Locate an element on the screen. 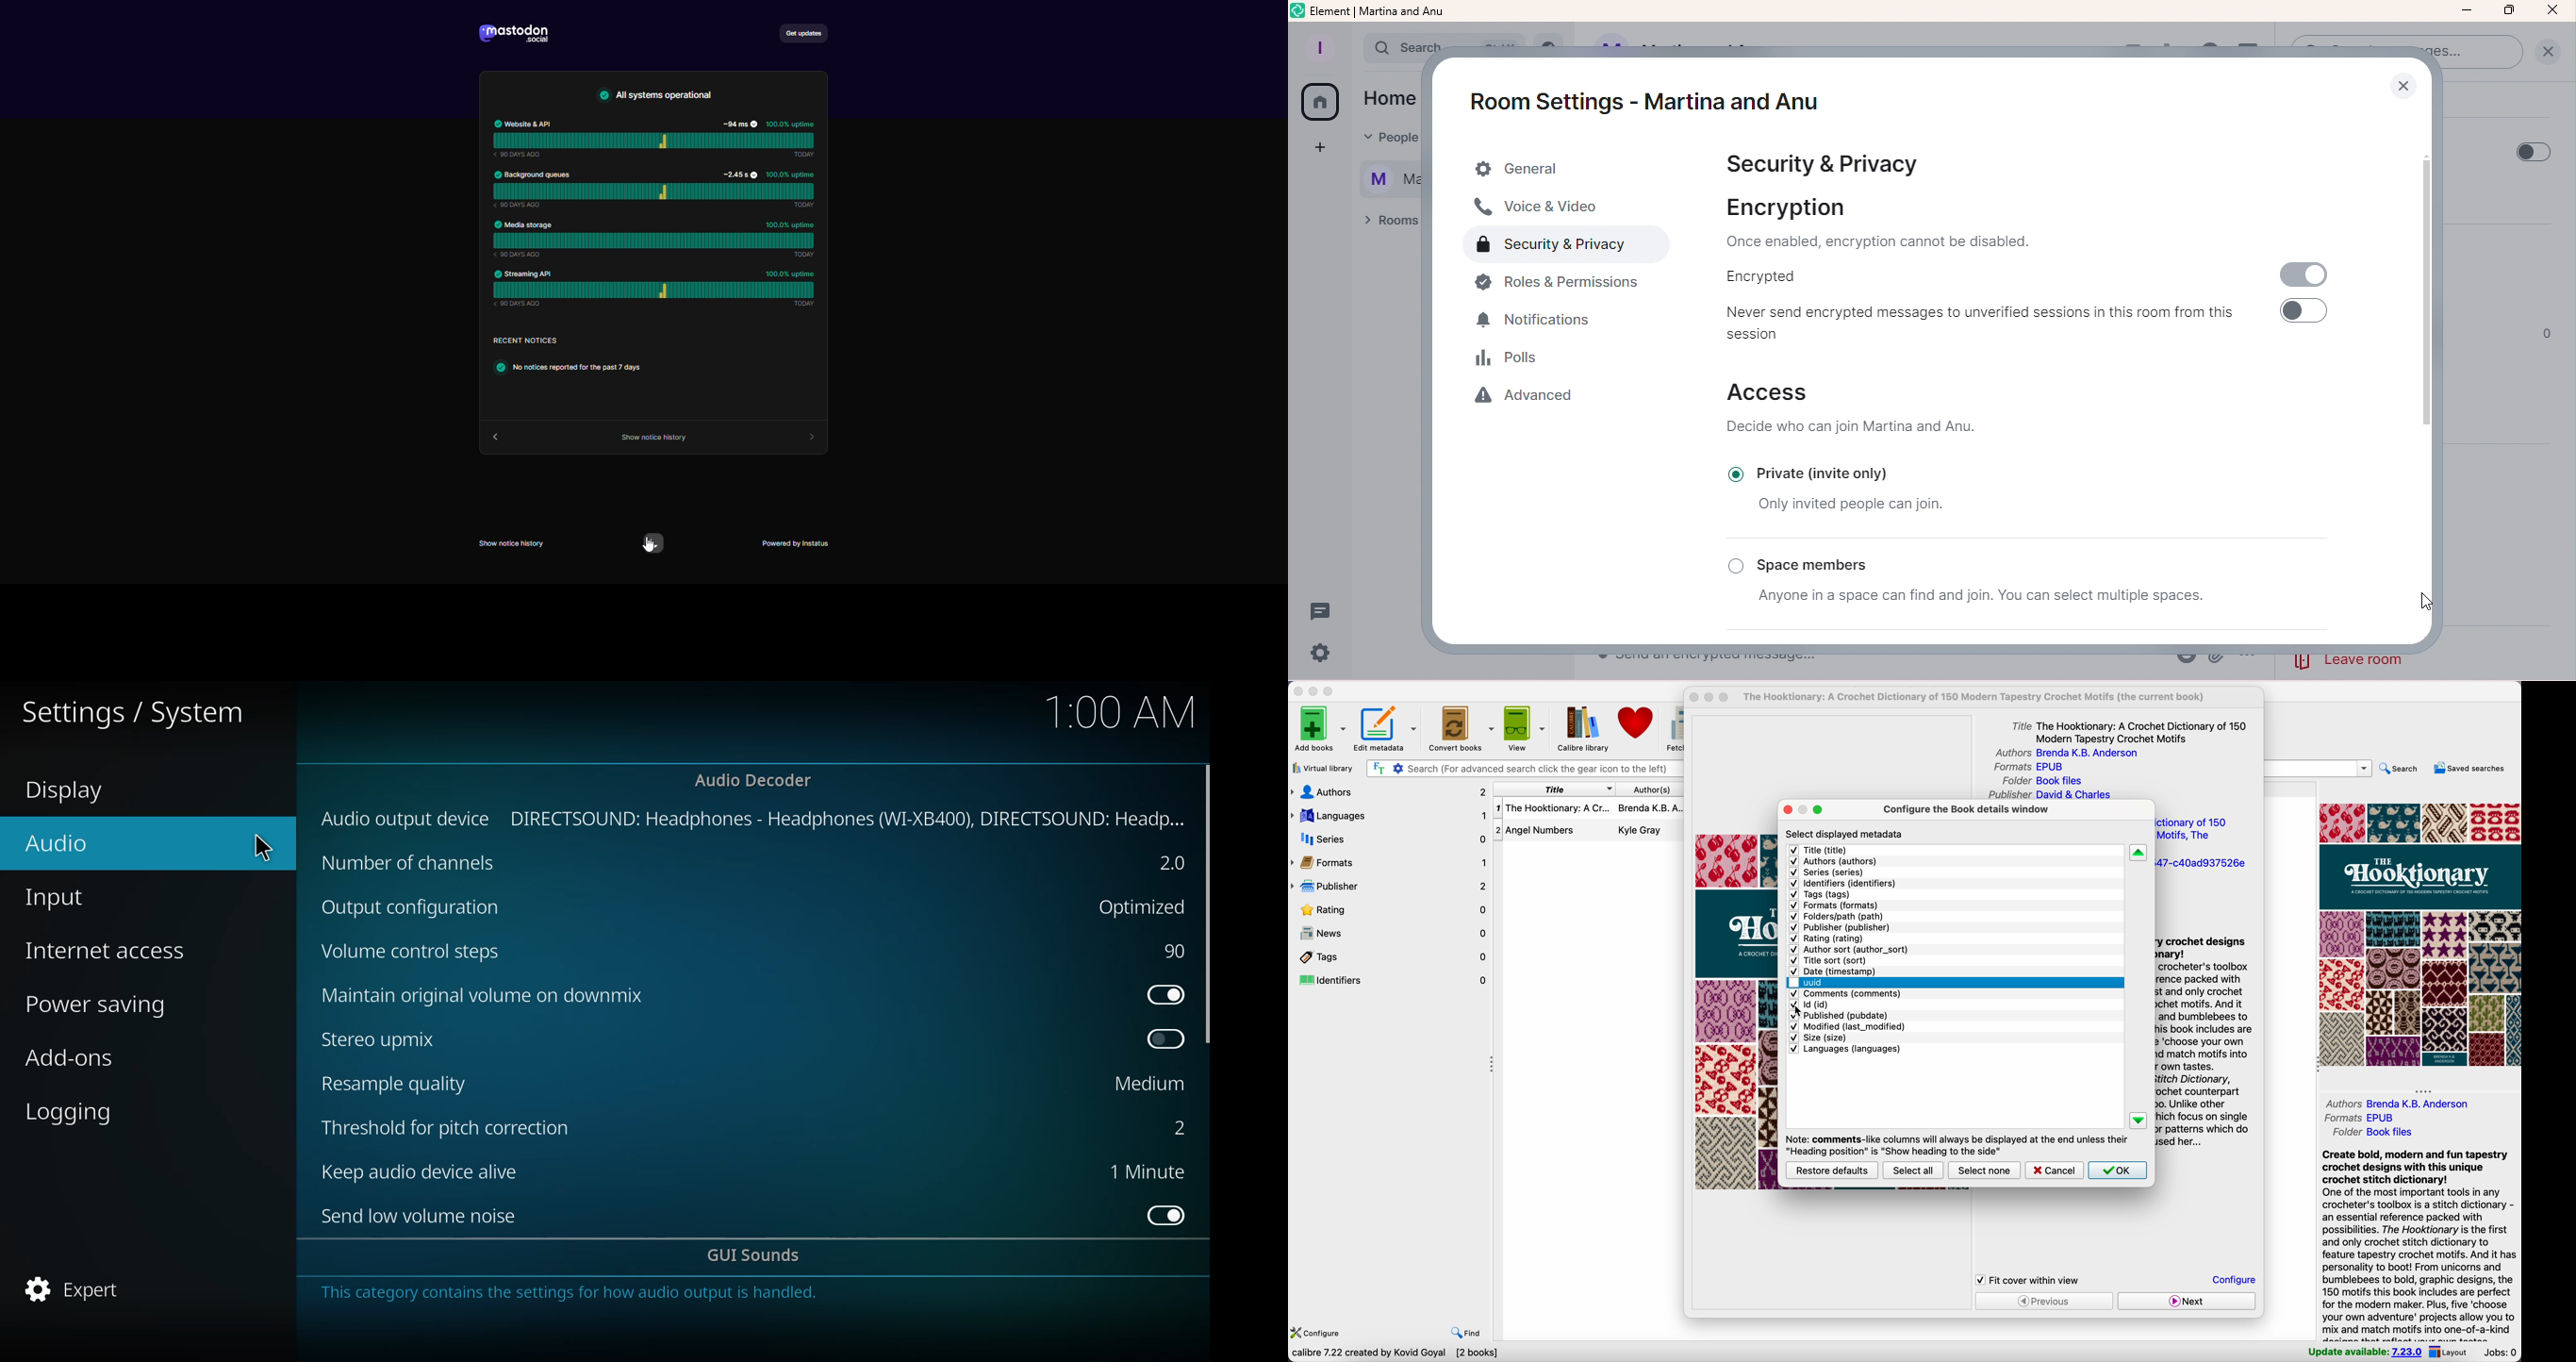 This screenshot has height=1372, width=2576. Notifications is located at coordinates (1544, 321).